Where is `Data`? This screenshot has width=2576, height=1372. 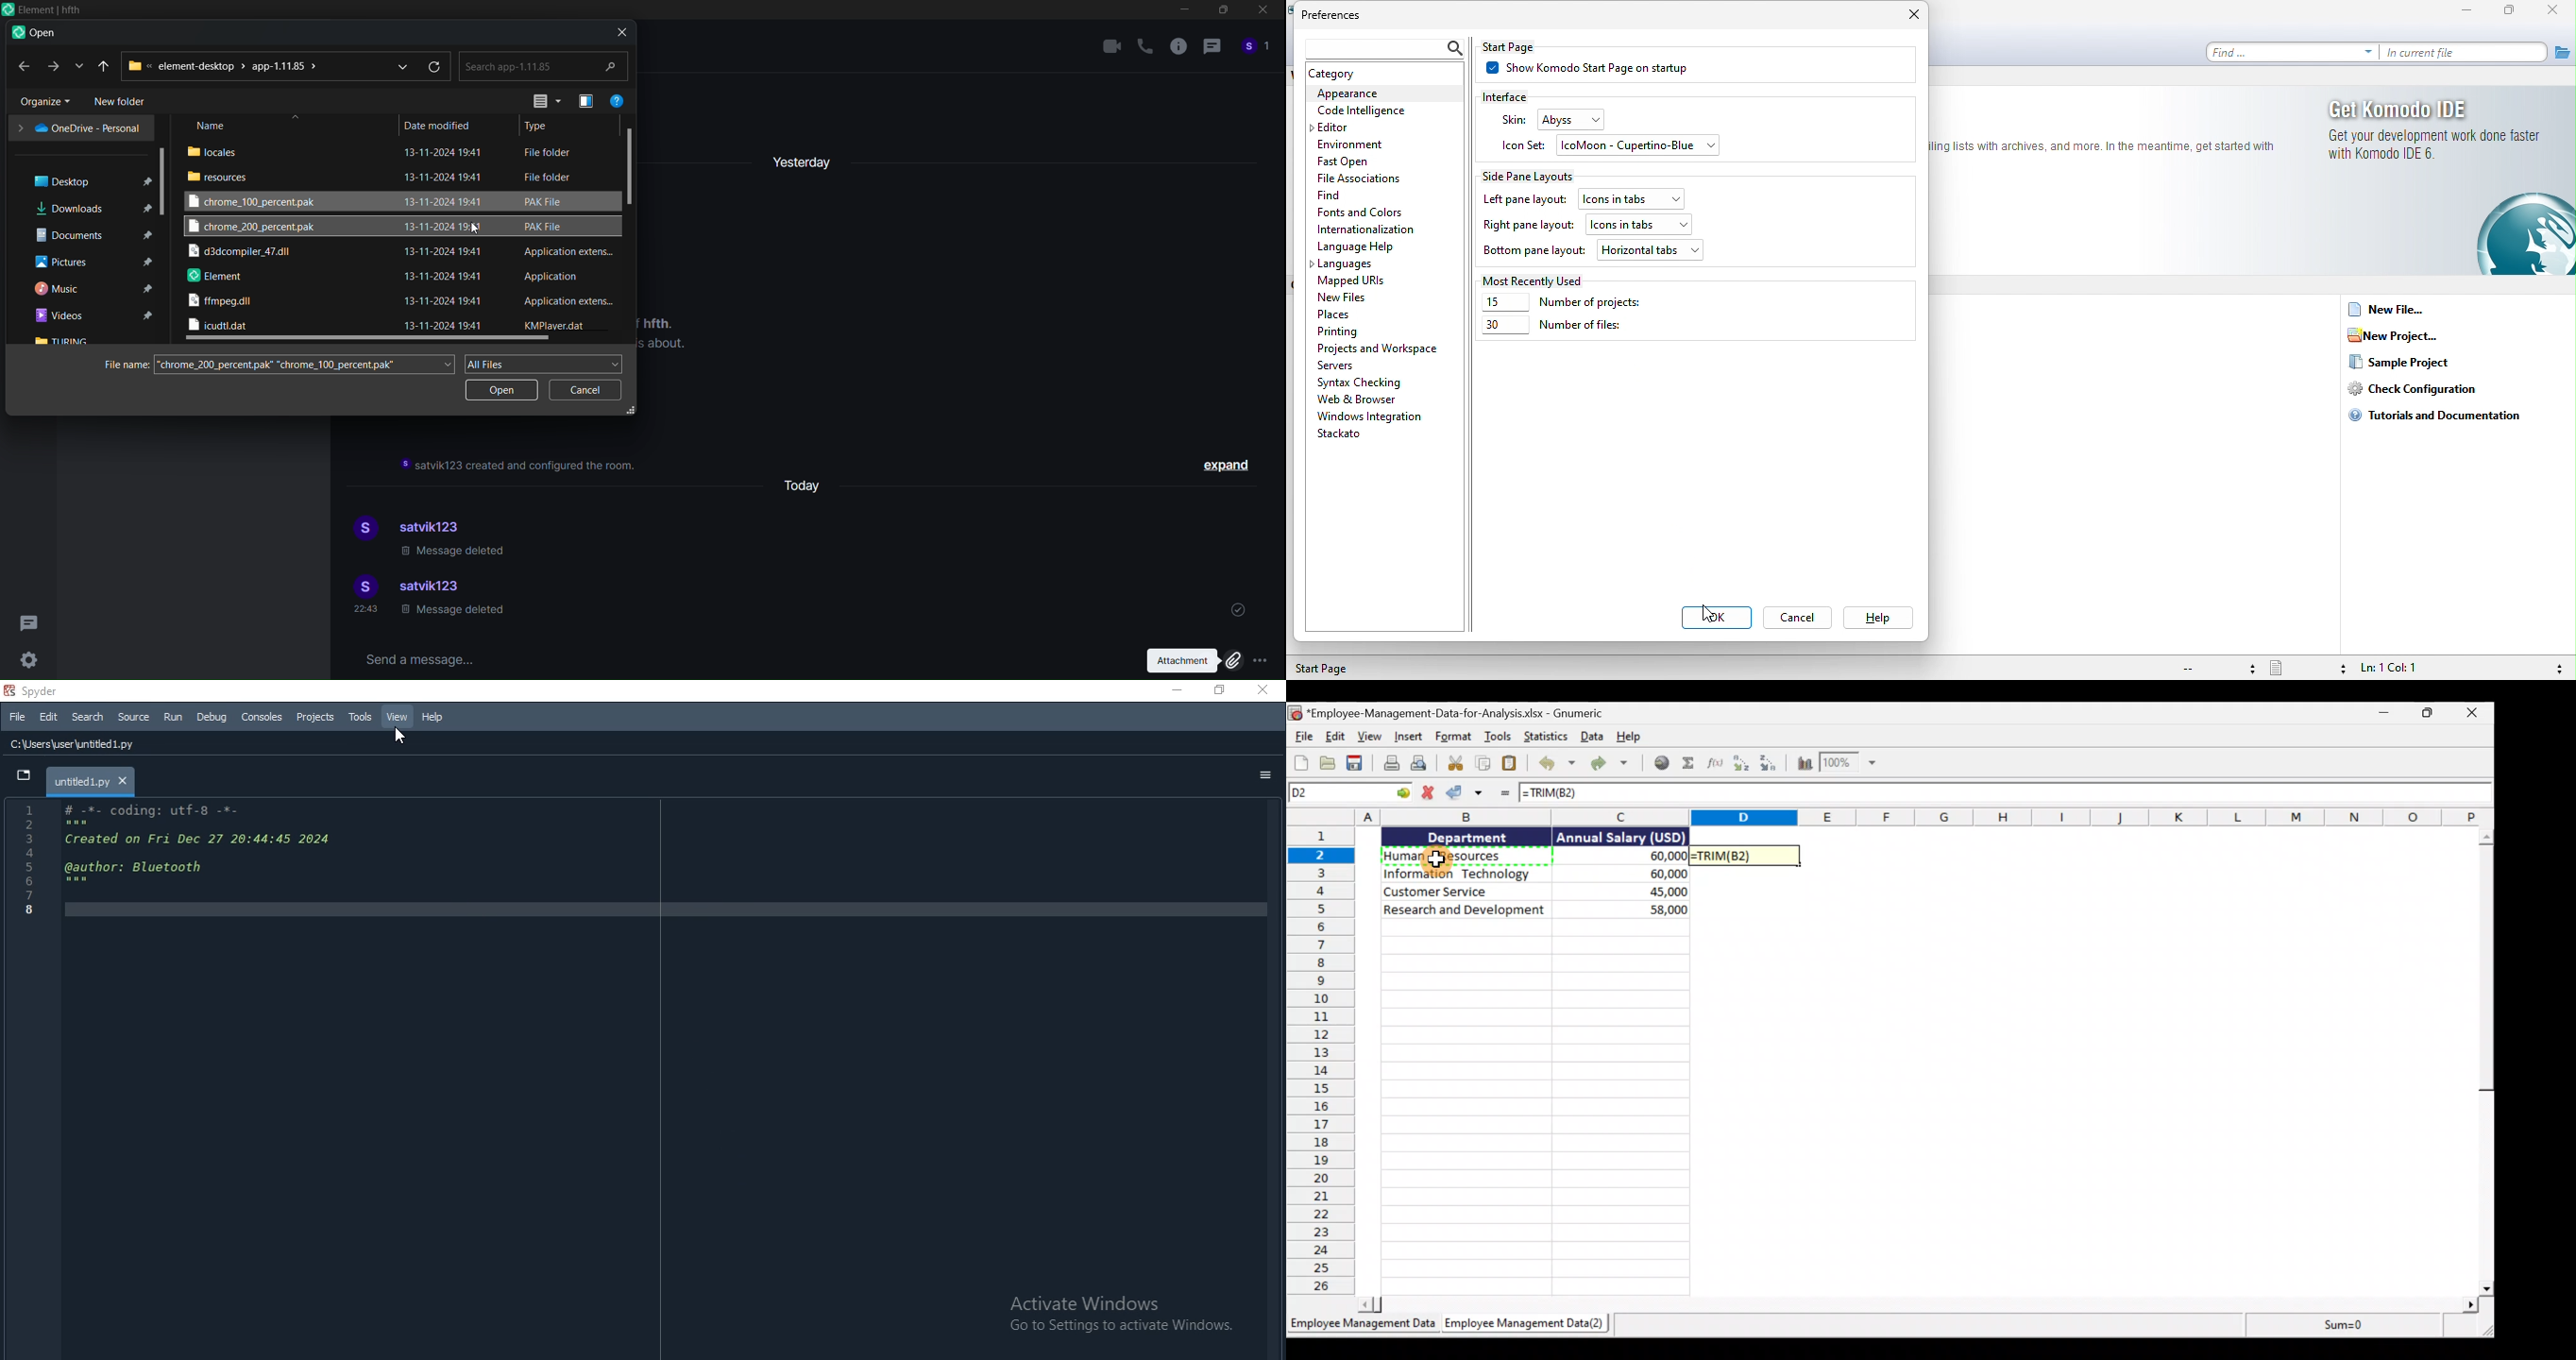
Data is located at coordinates (1591, 737).